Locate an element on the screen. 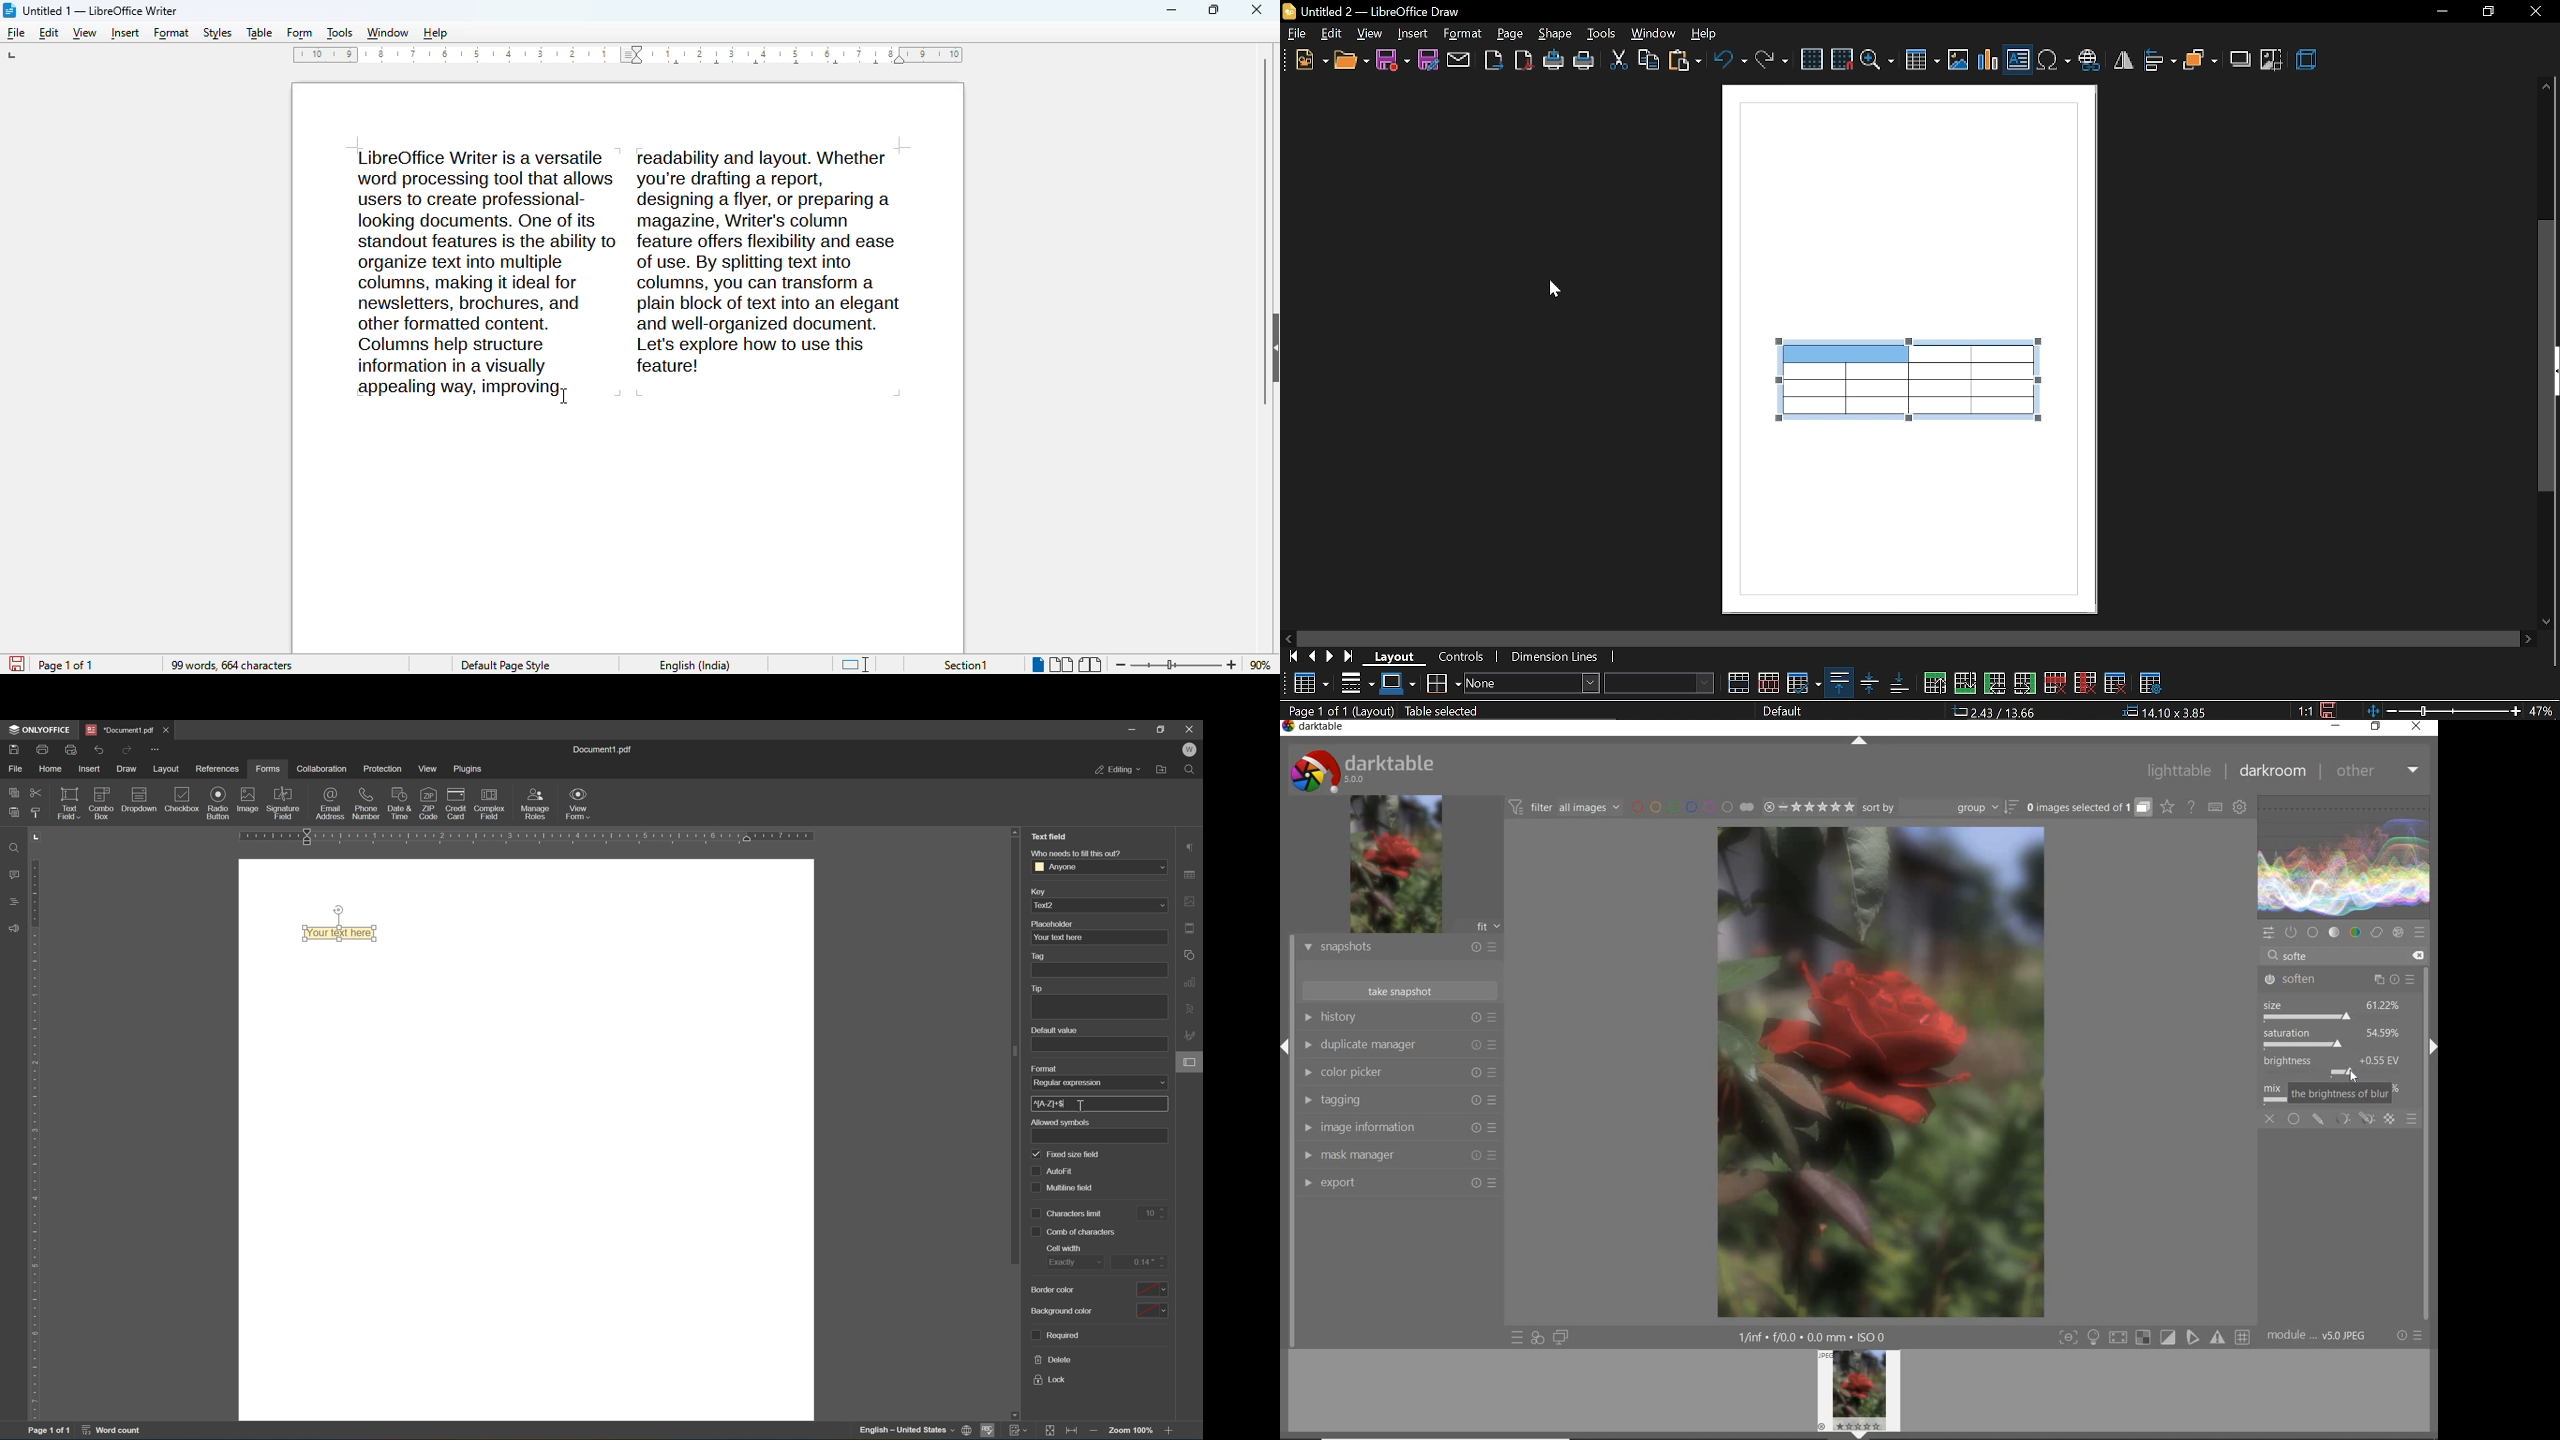 This screenshot has width=2576, height=1456. show is located at coordinates (1272, 348).